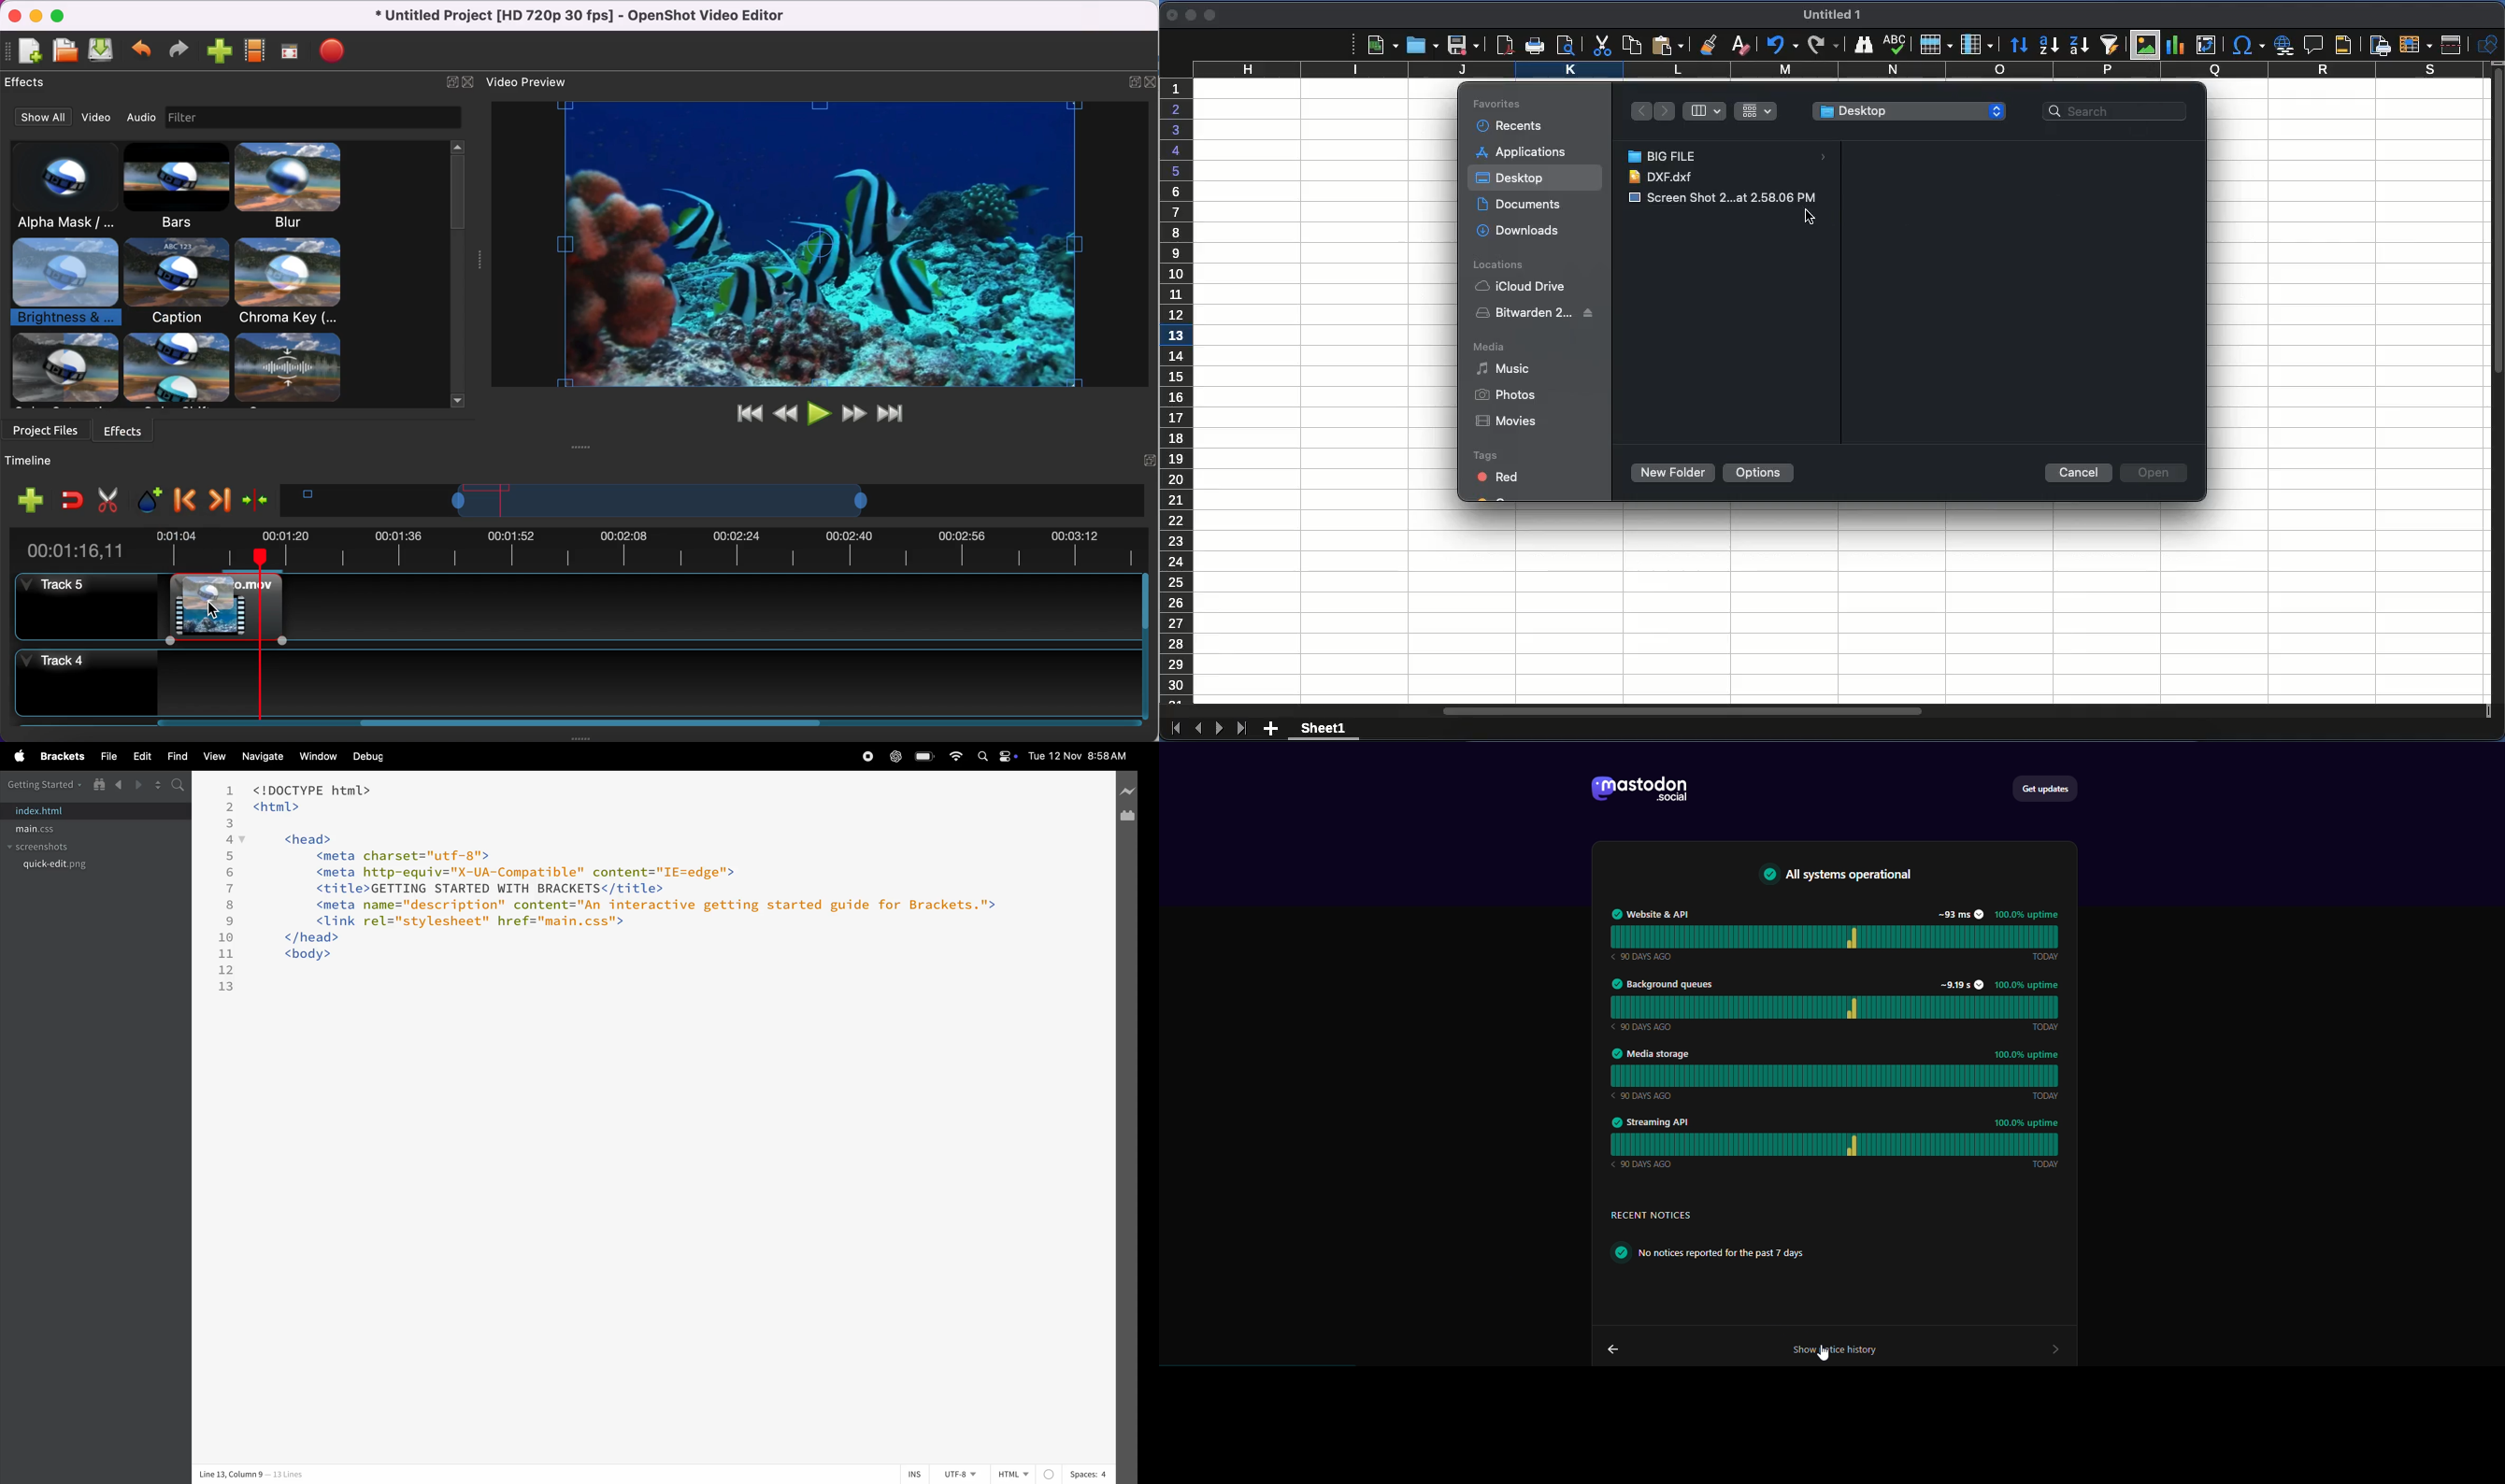 This screenshot has width=2520, height=1484. Describe the element at coordinates (1535, 45) in the screenshot. I see `print` at that location.